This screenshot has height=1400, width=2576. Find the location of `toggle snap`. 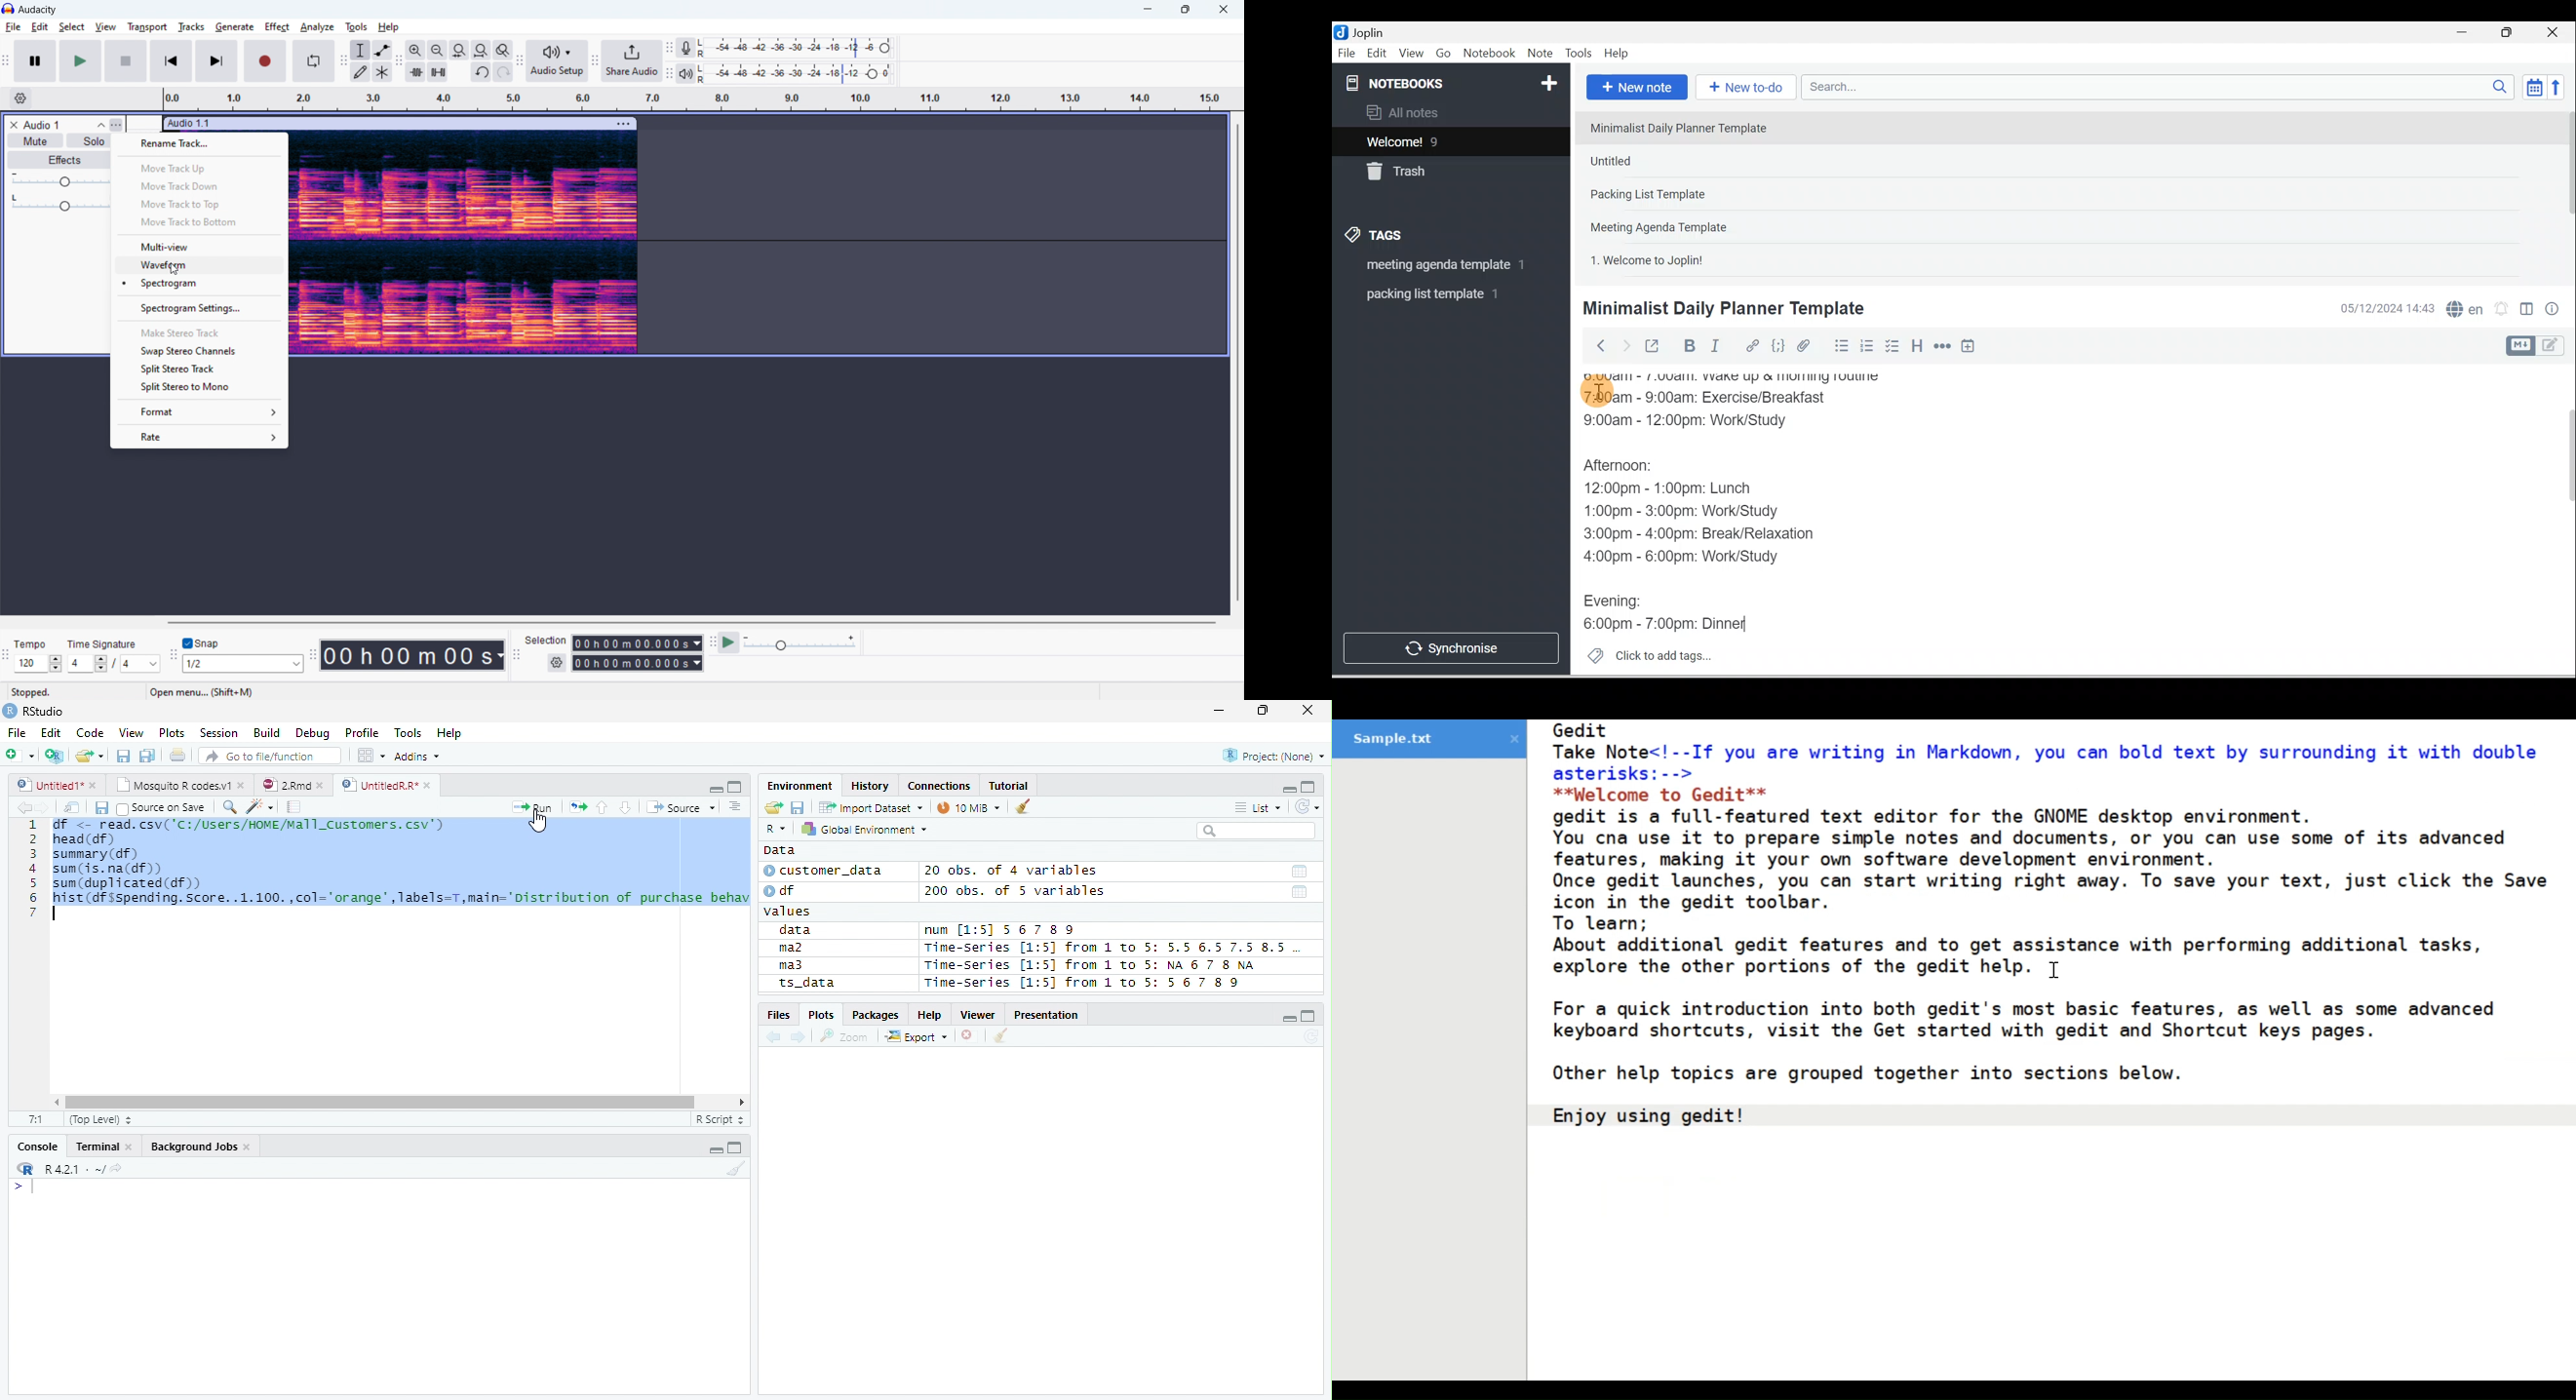

toggle snap is located at coordinates (205, 643).